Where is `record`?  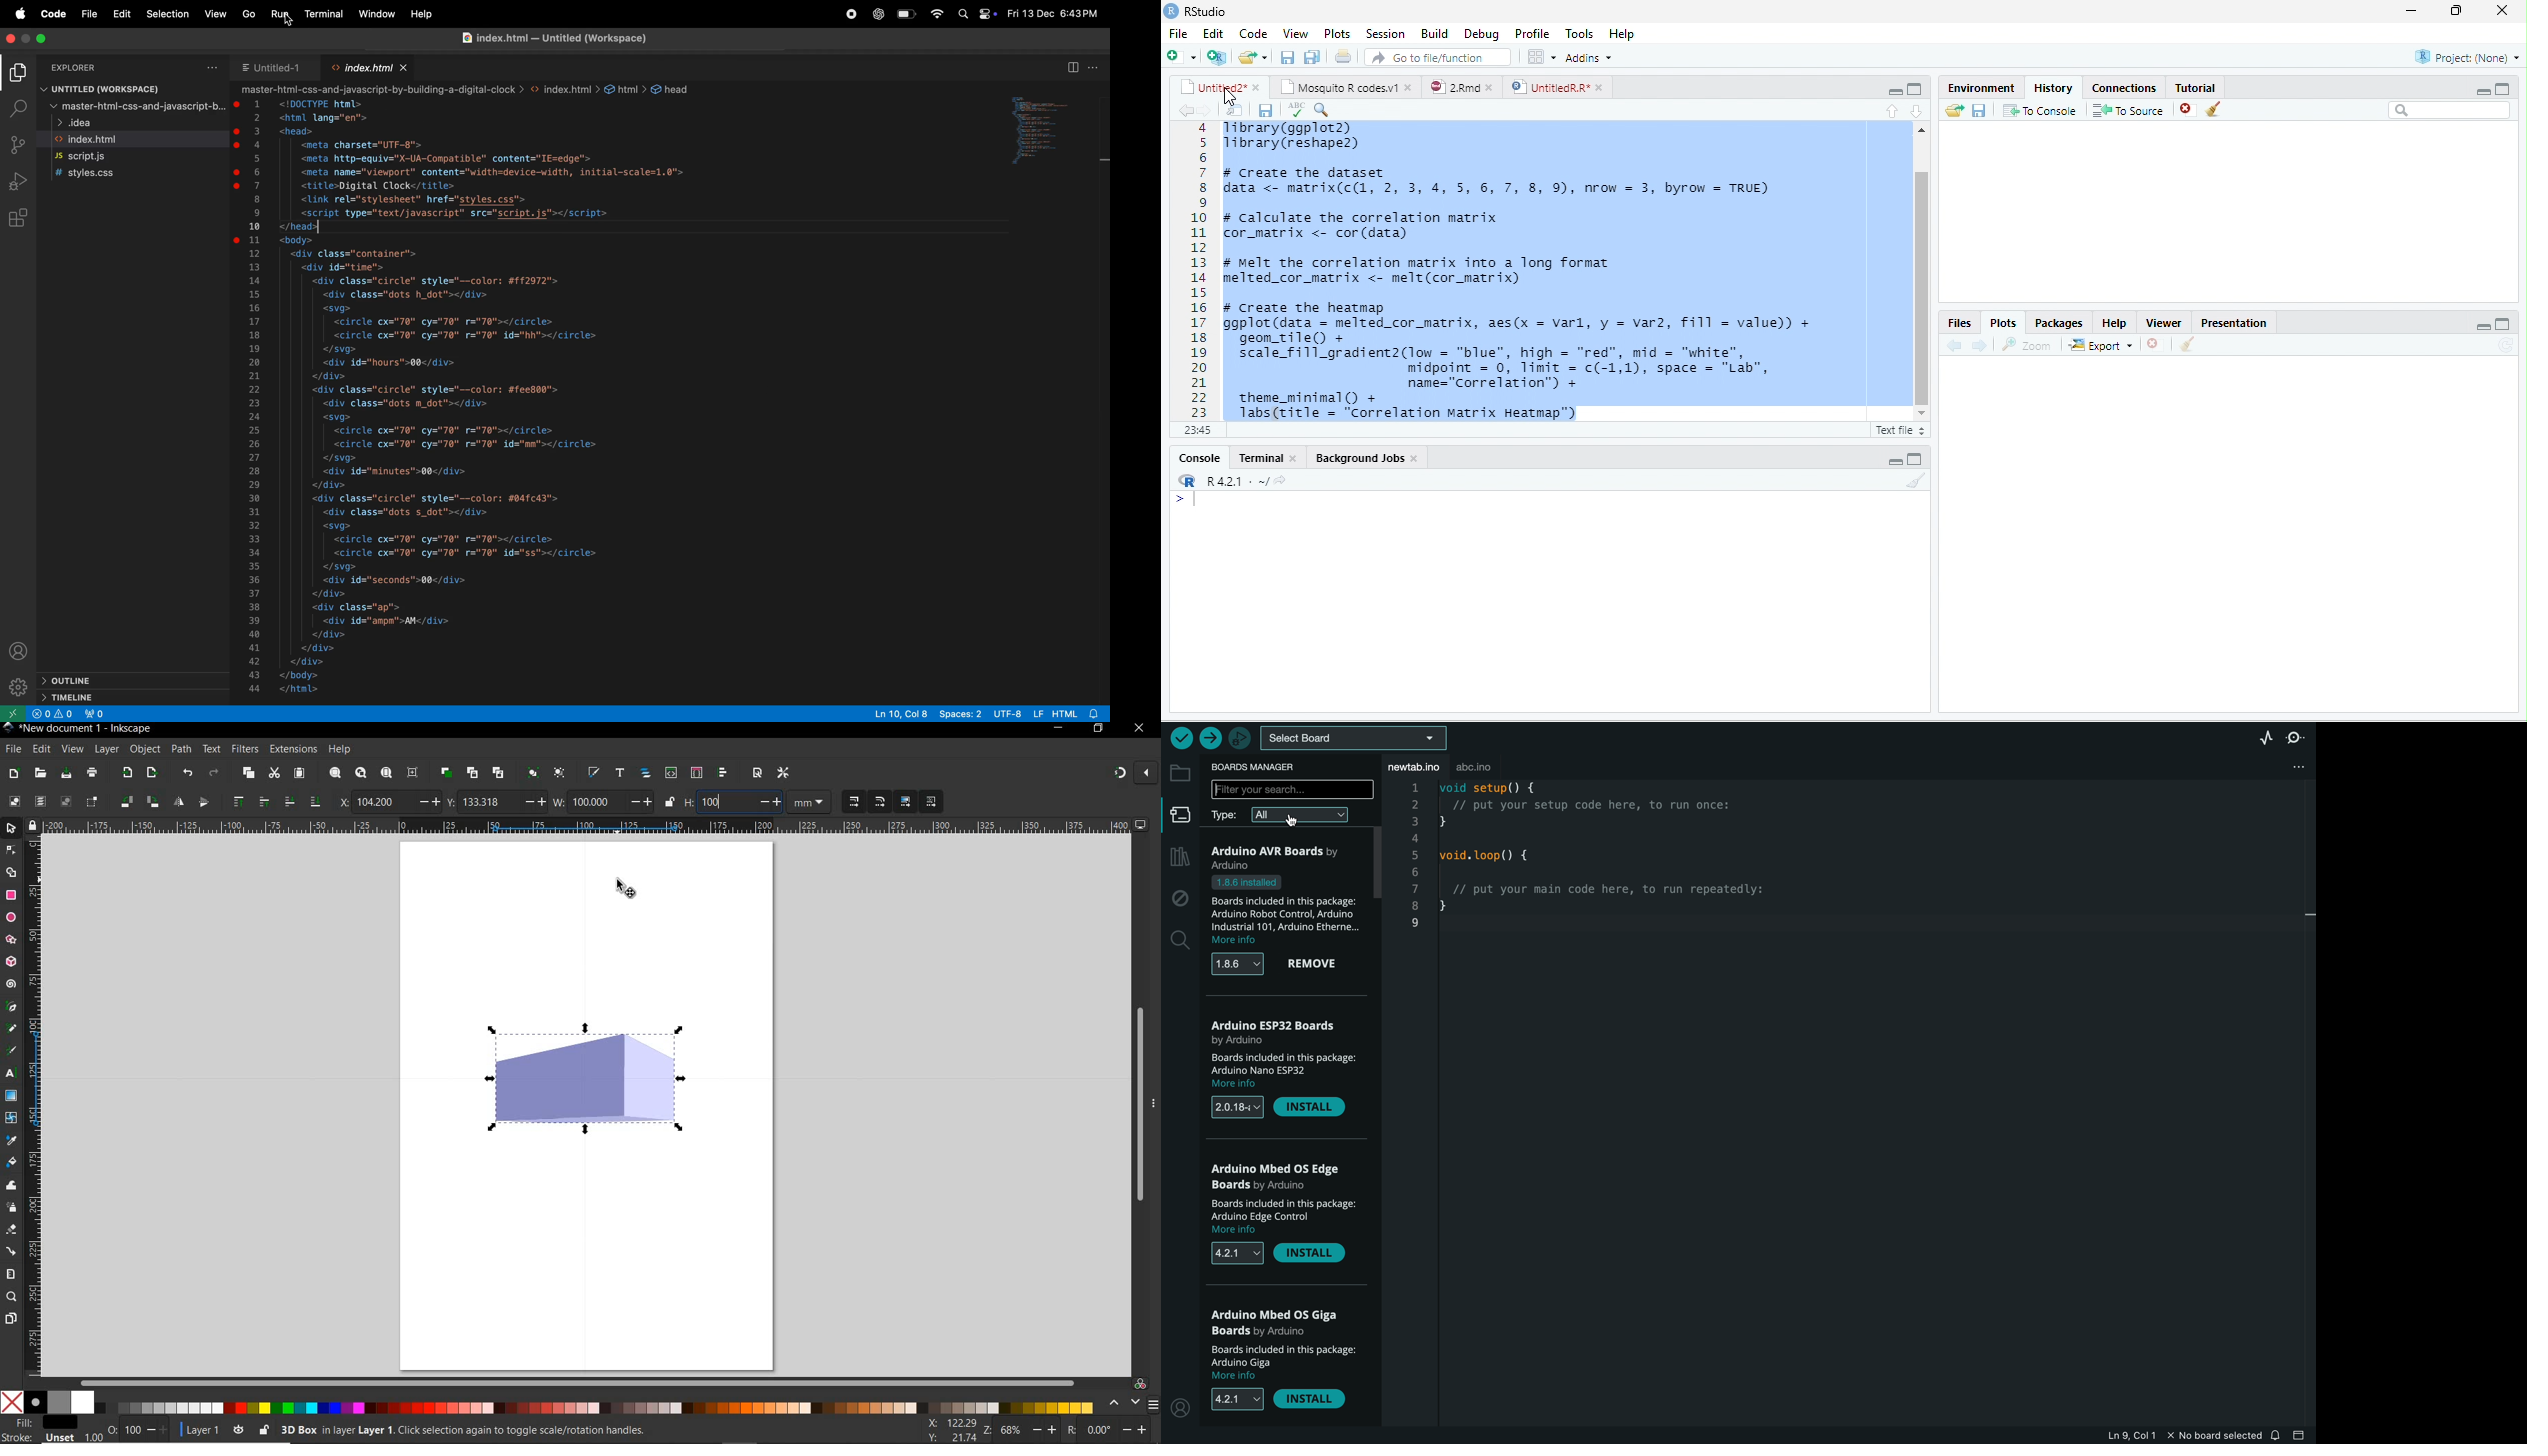 record is located at coordinates (854, 14).